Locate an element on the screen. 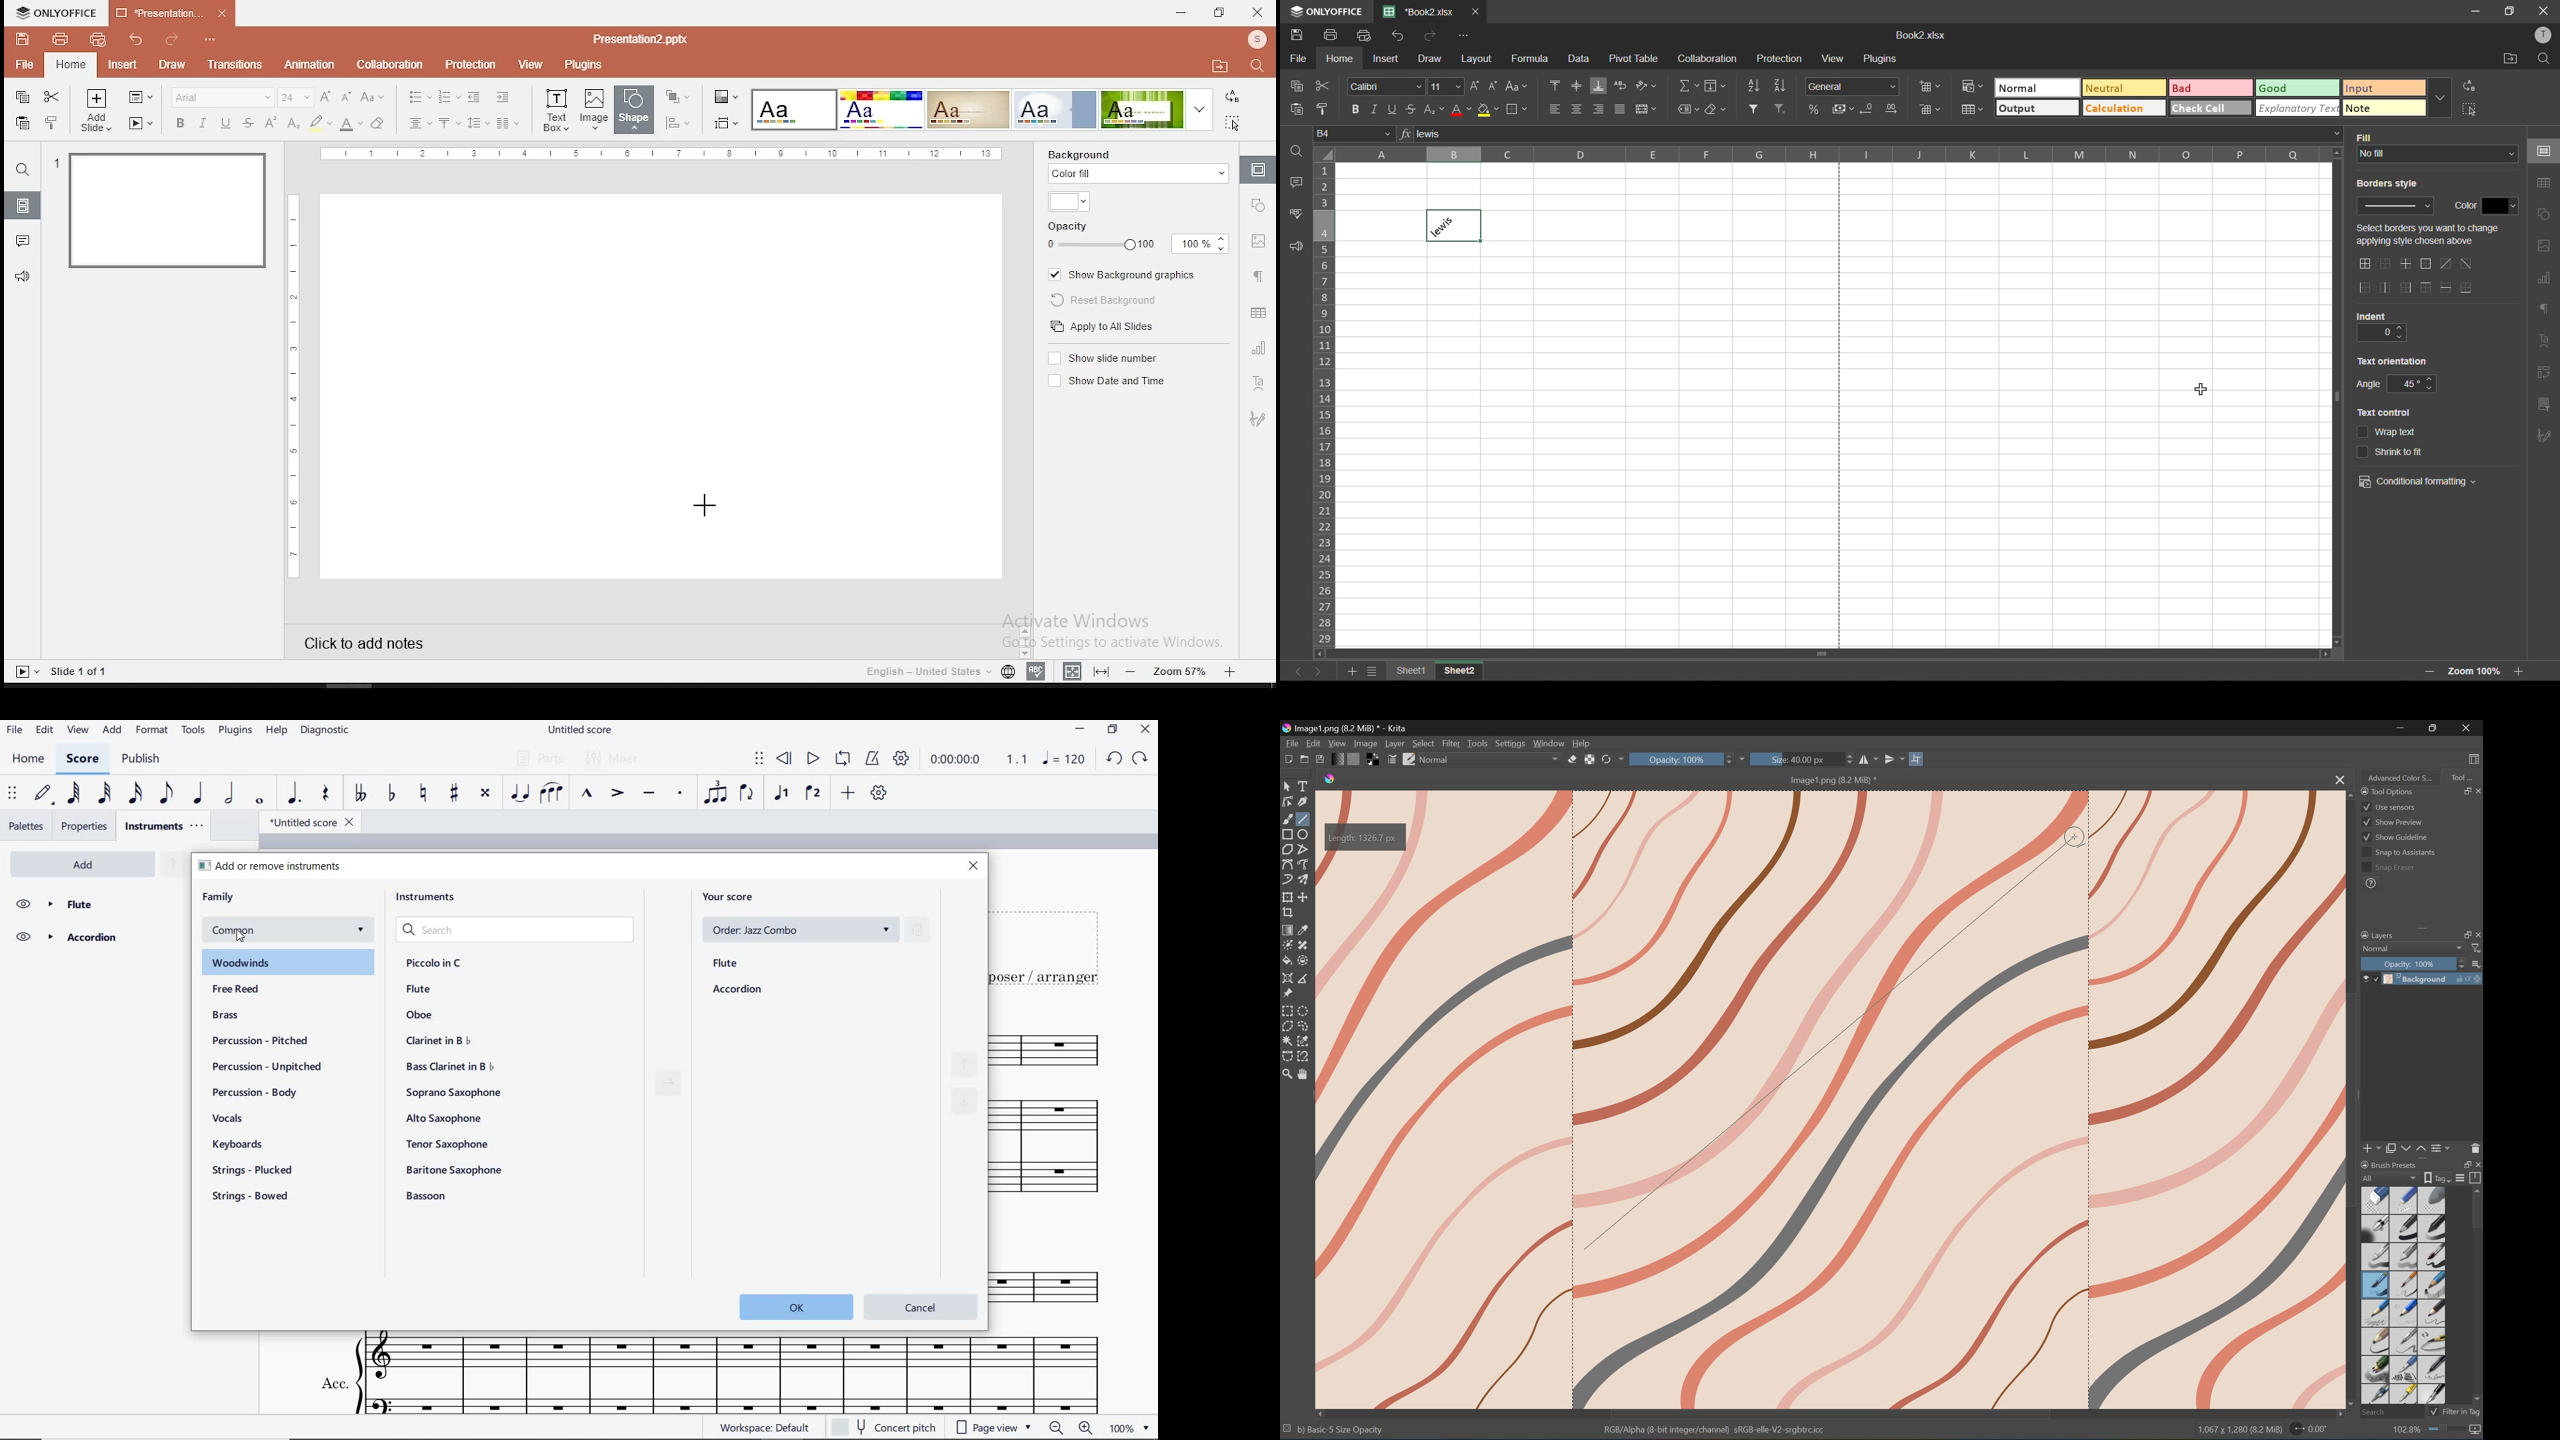  0.00° is located at coordinates (2308, 1431).